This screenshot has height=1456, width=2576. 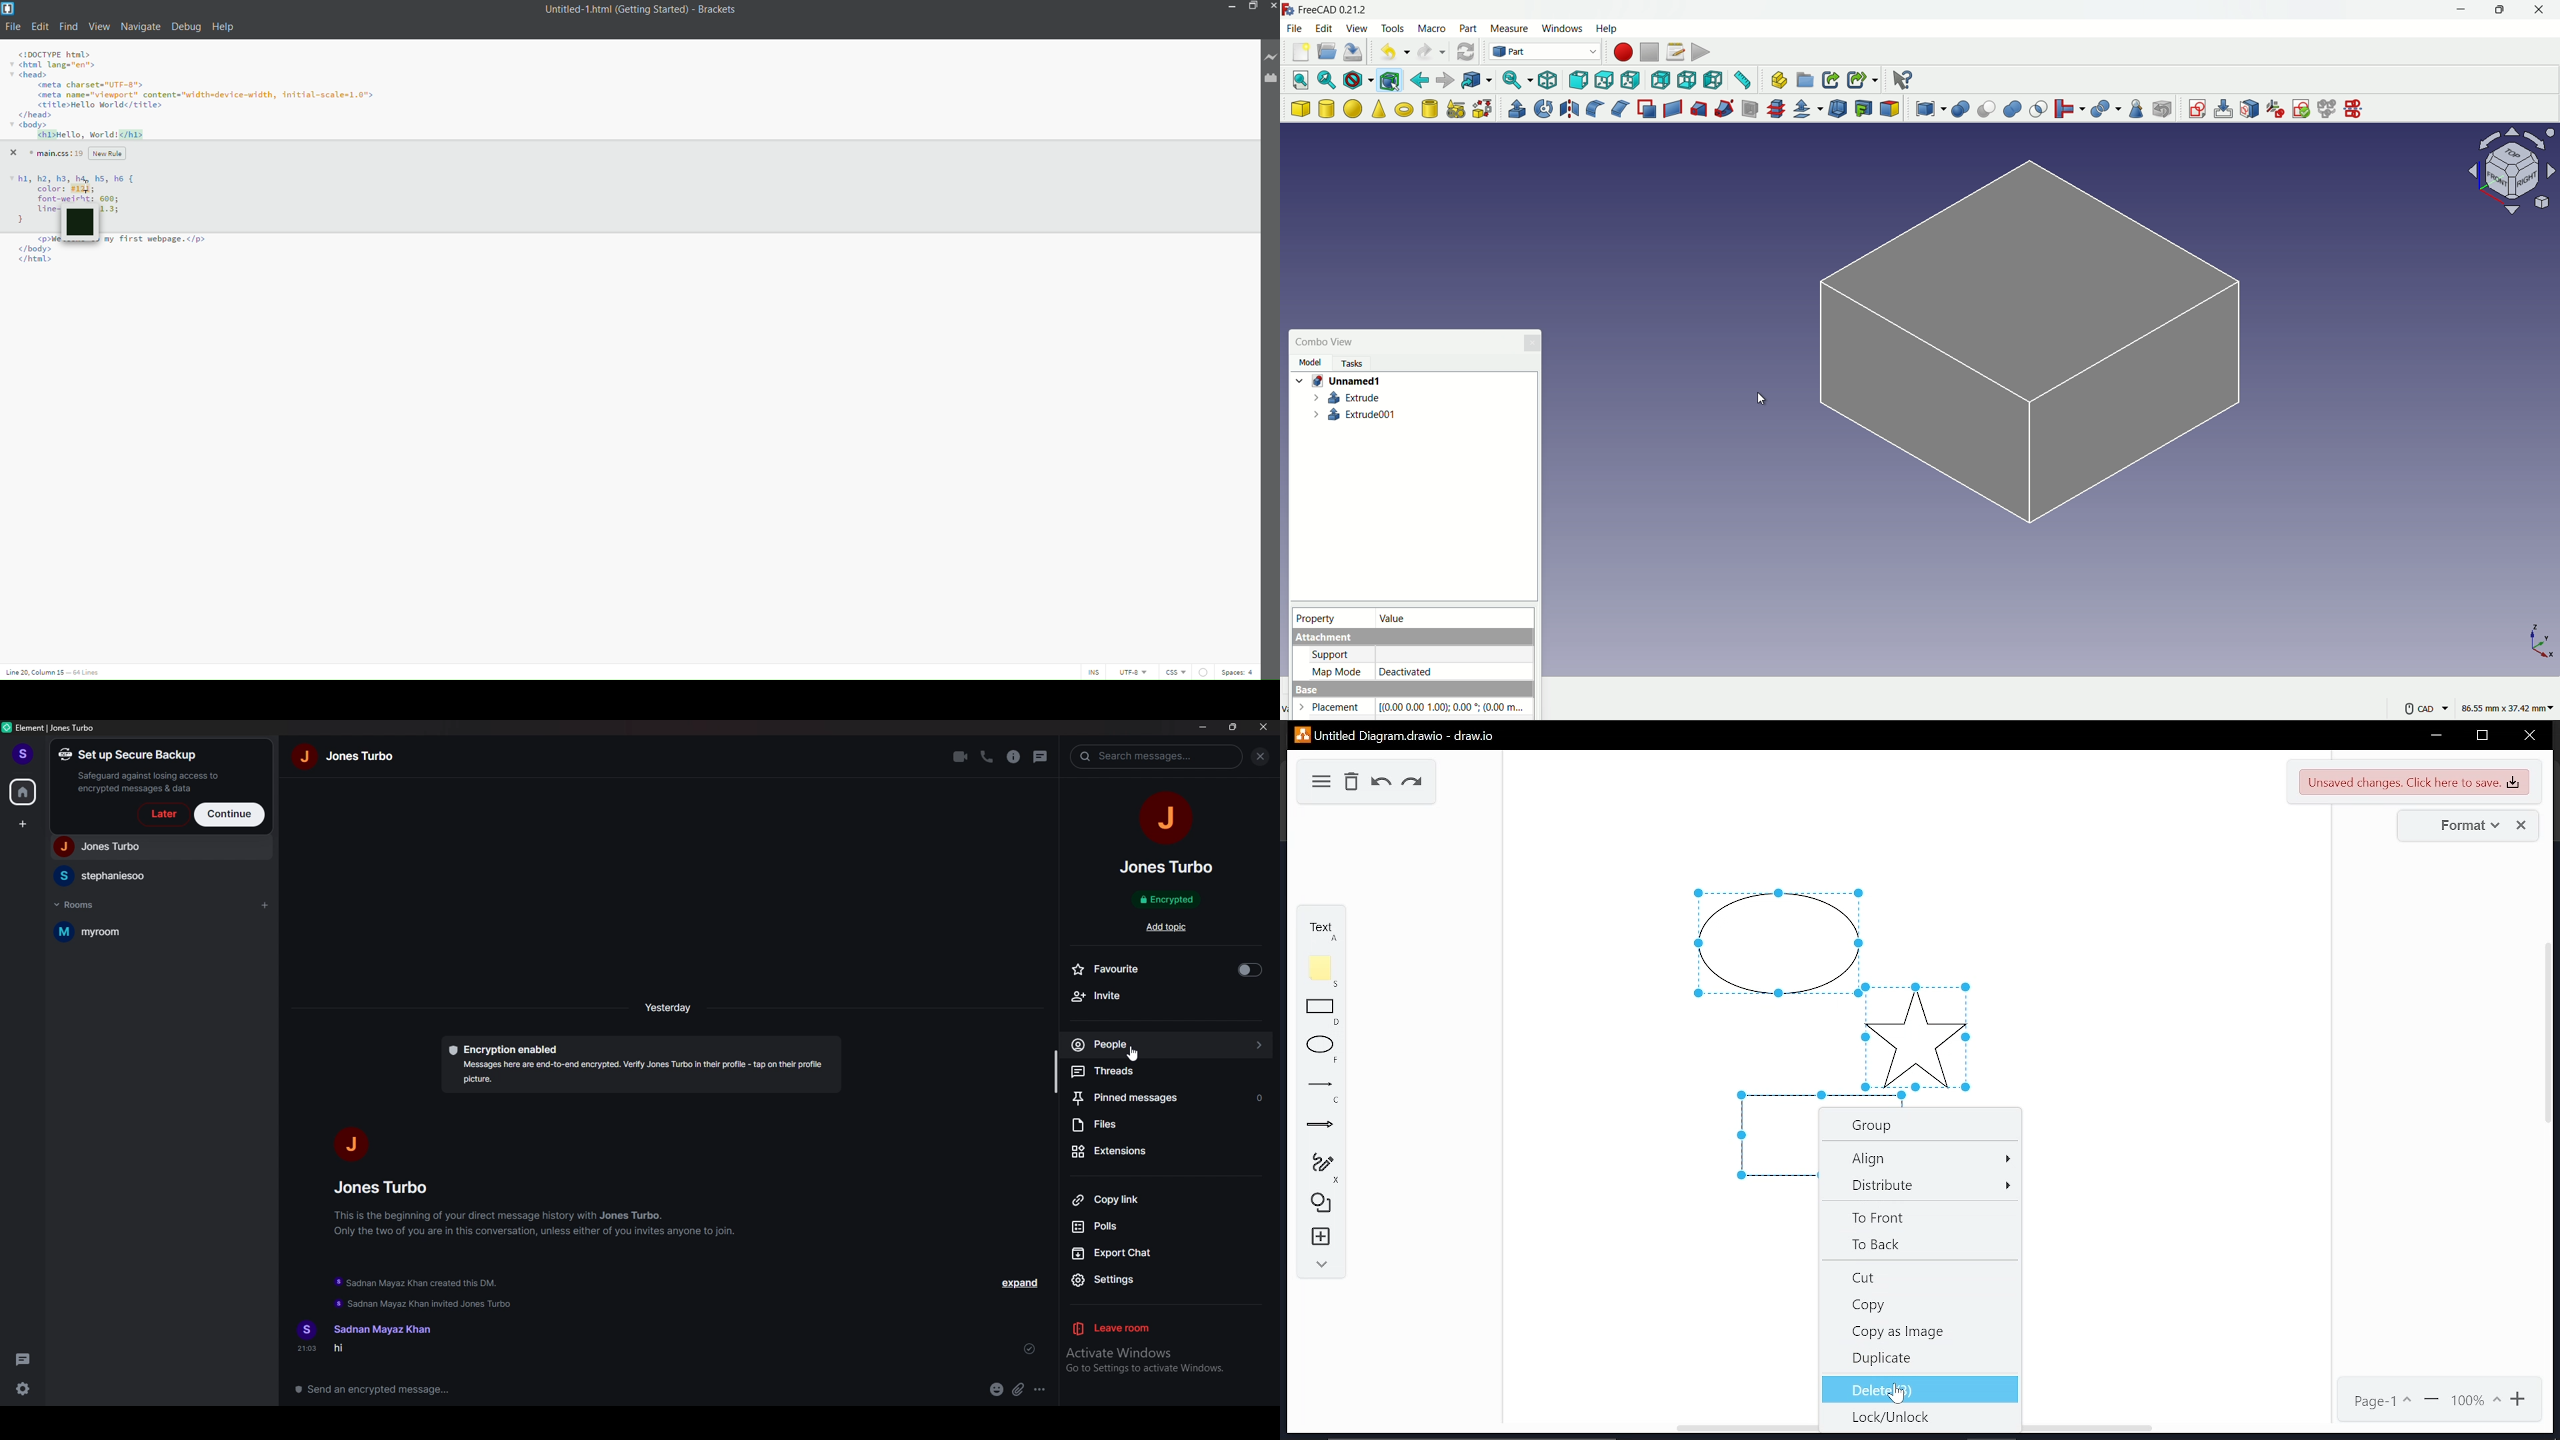 I want to click on compound tool, so click(x=1931, y=110).